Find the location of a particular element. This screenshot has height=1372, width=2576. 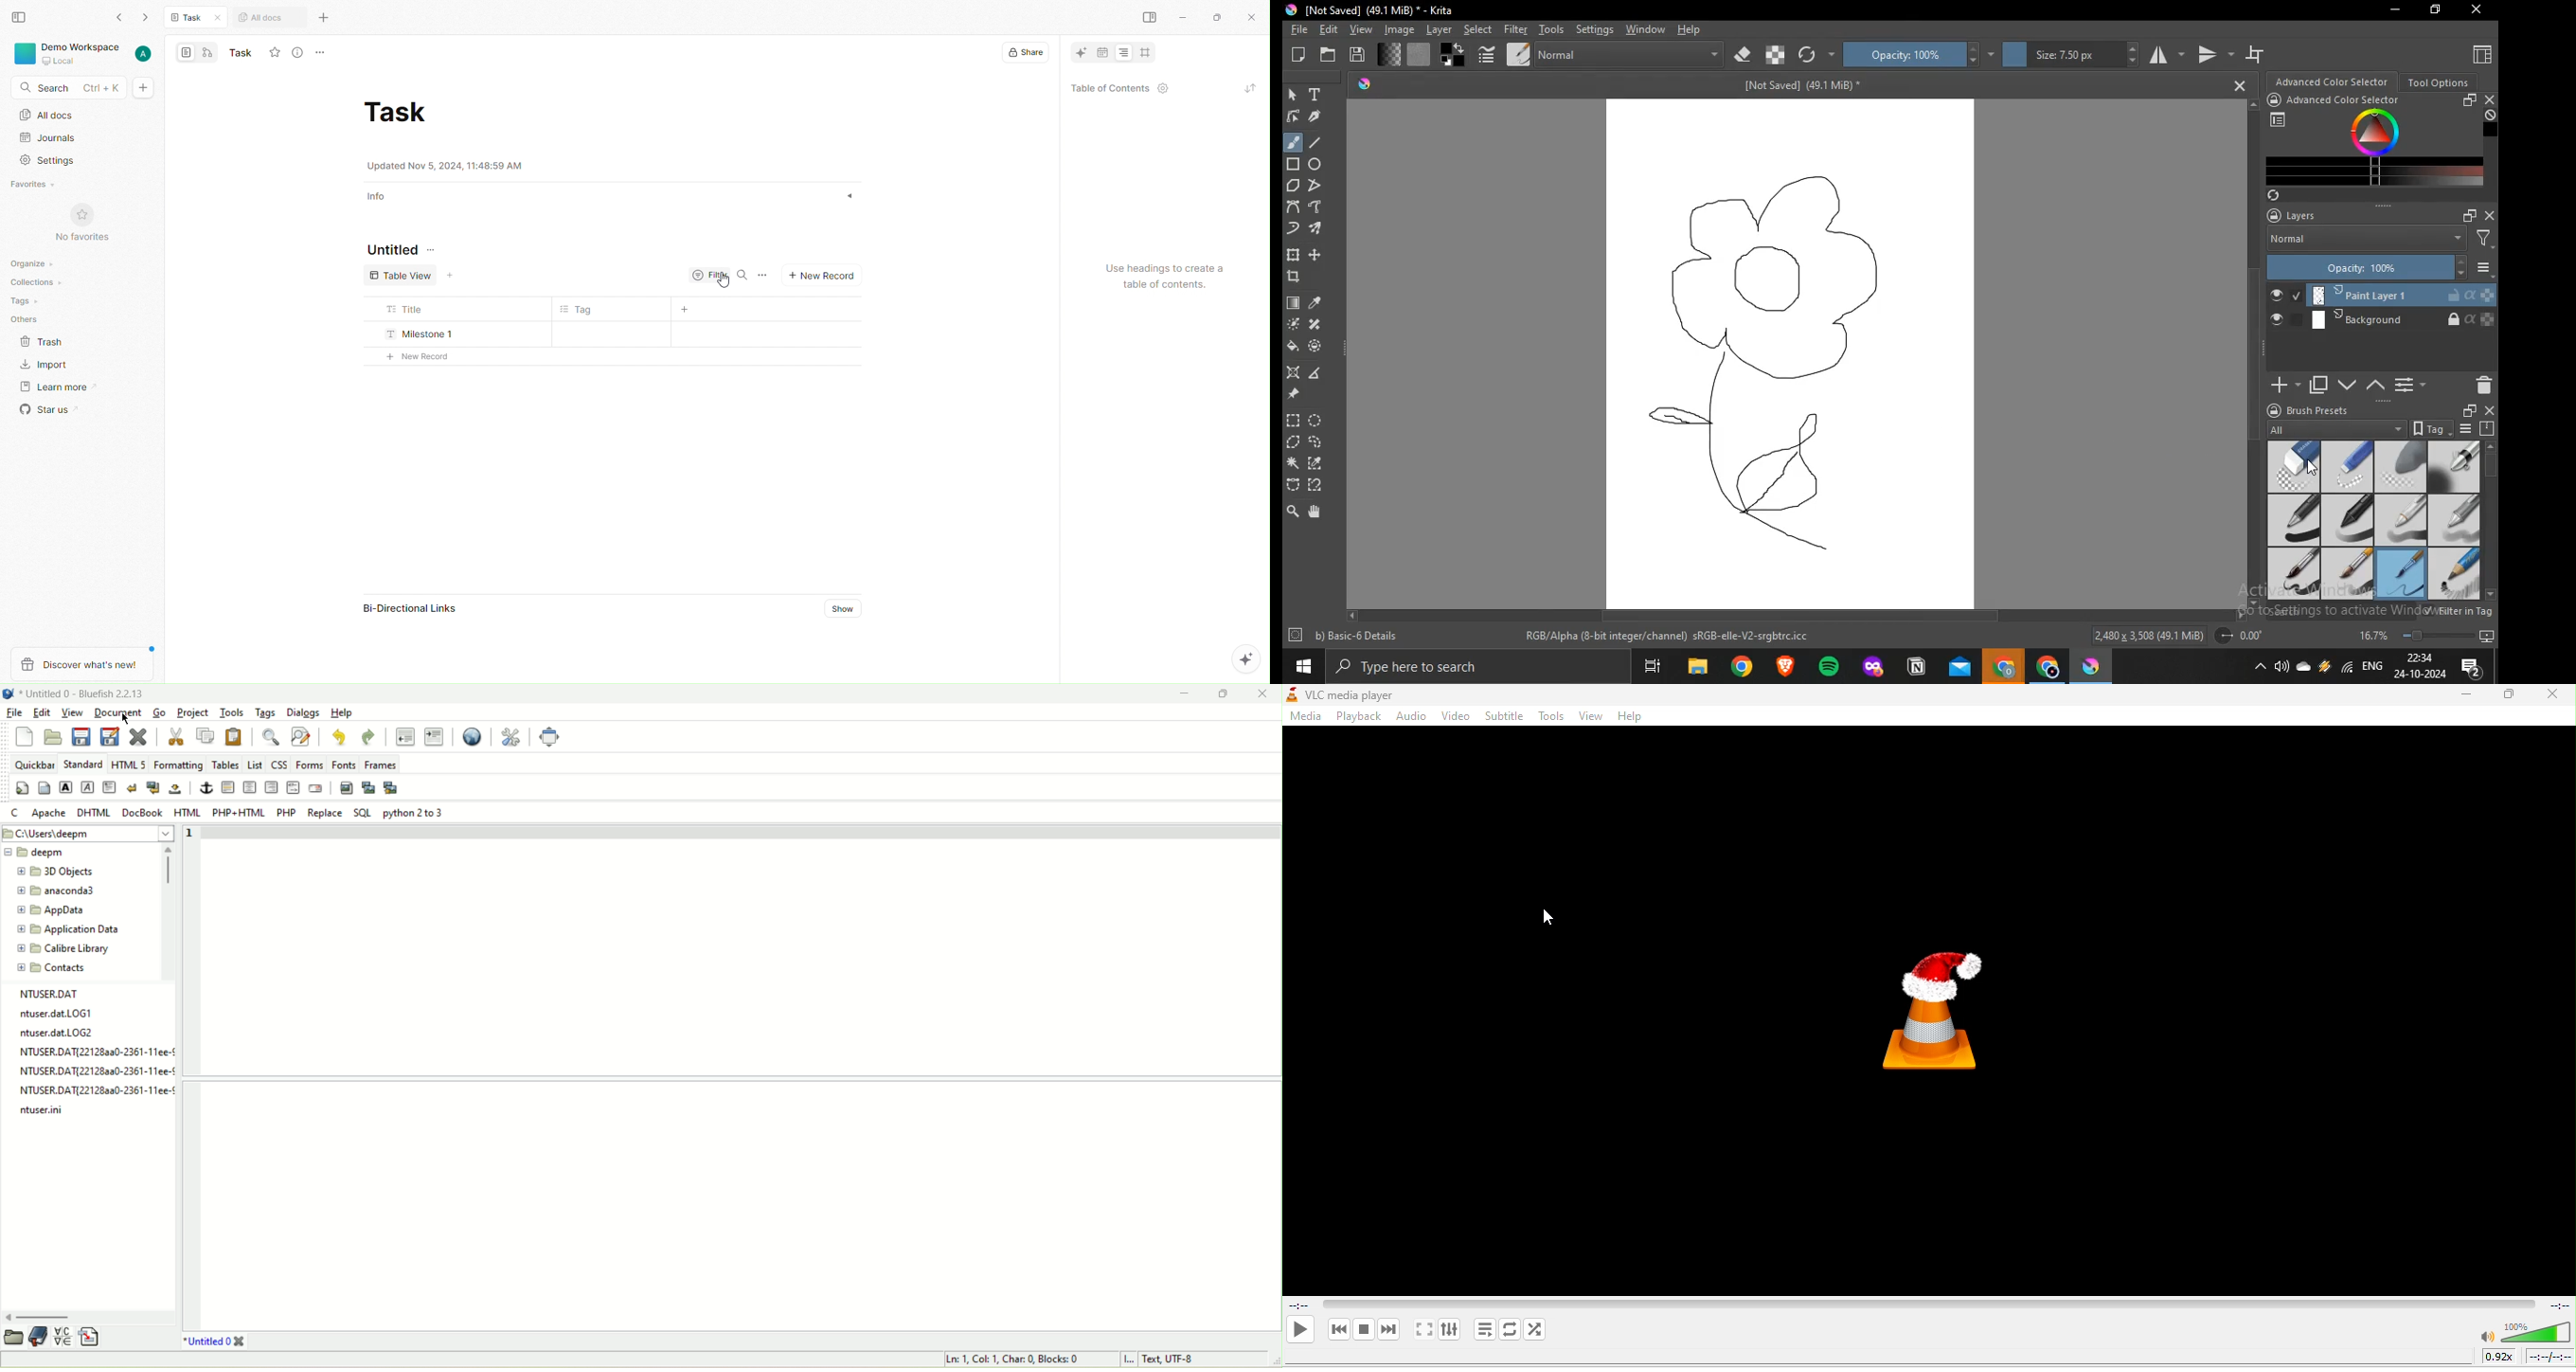

close is located at coordinates (2490, 99).